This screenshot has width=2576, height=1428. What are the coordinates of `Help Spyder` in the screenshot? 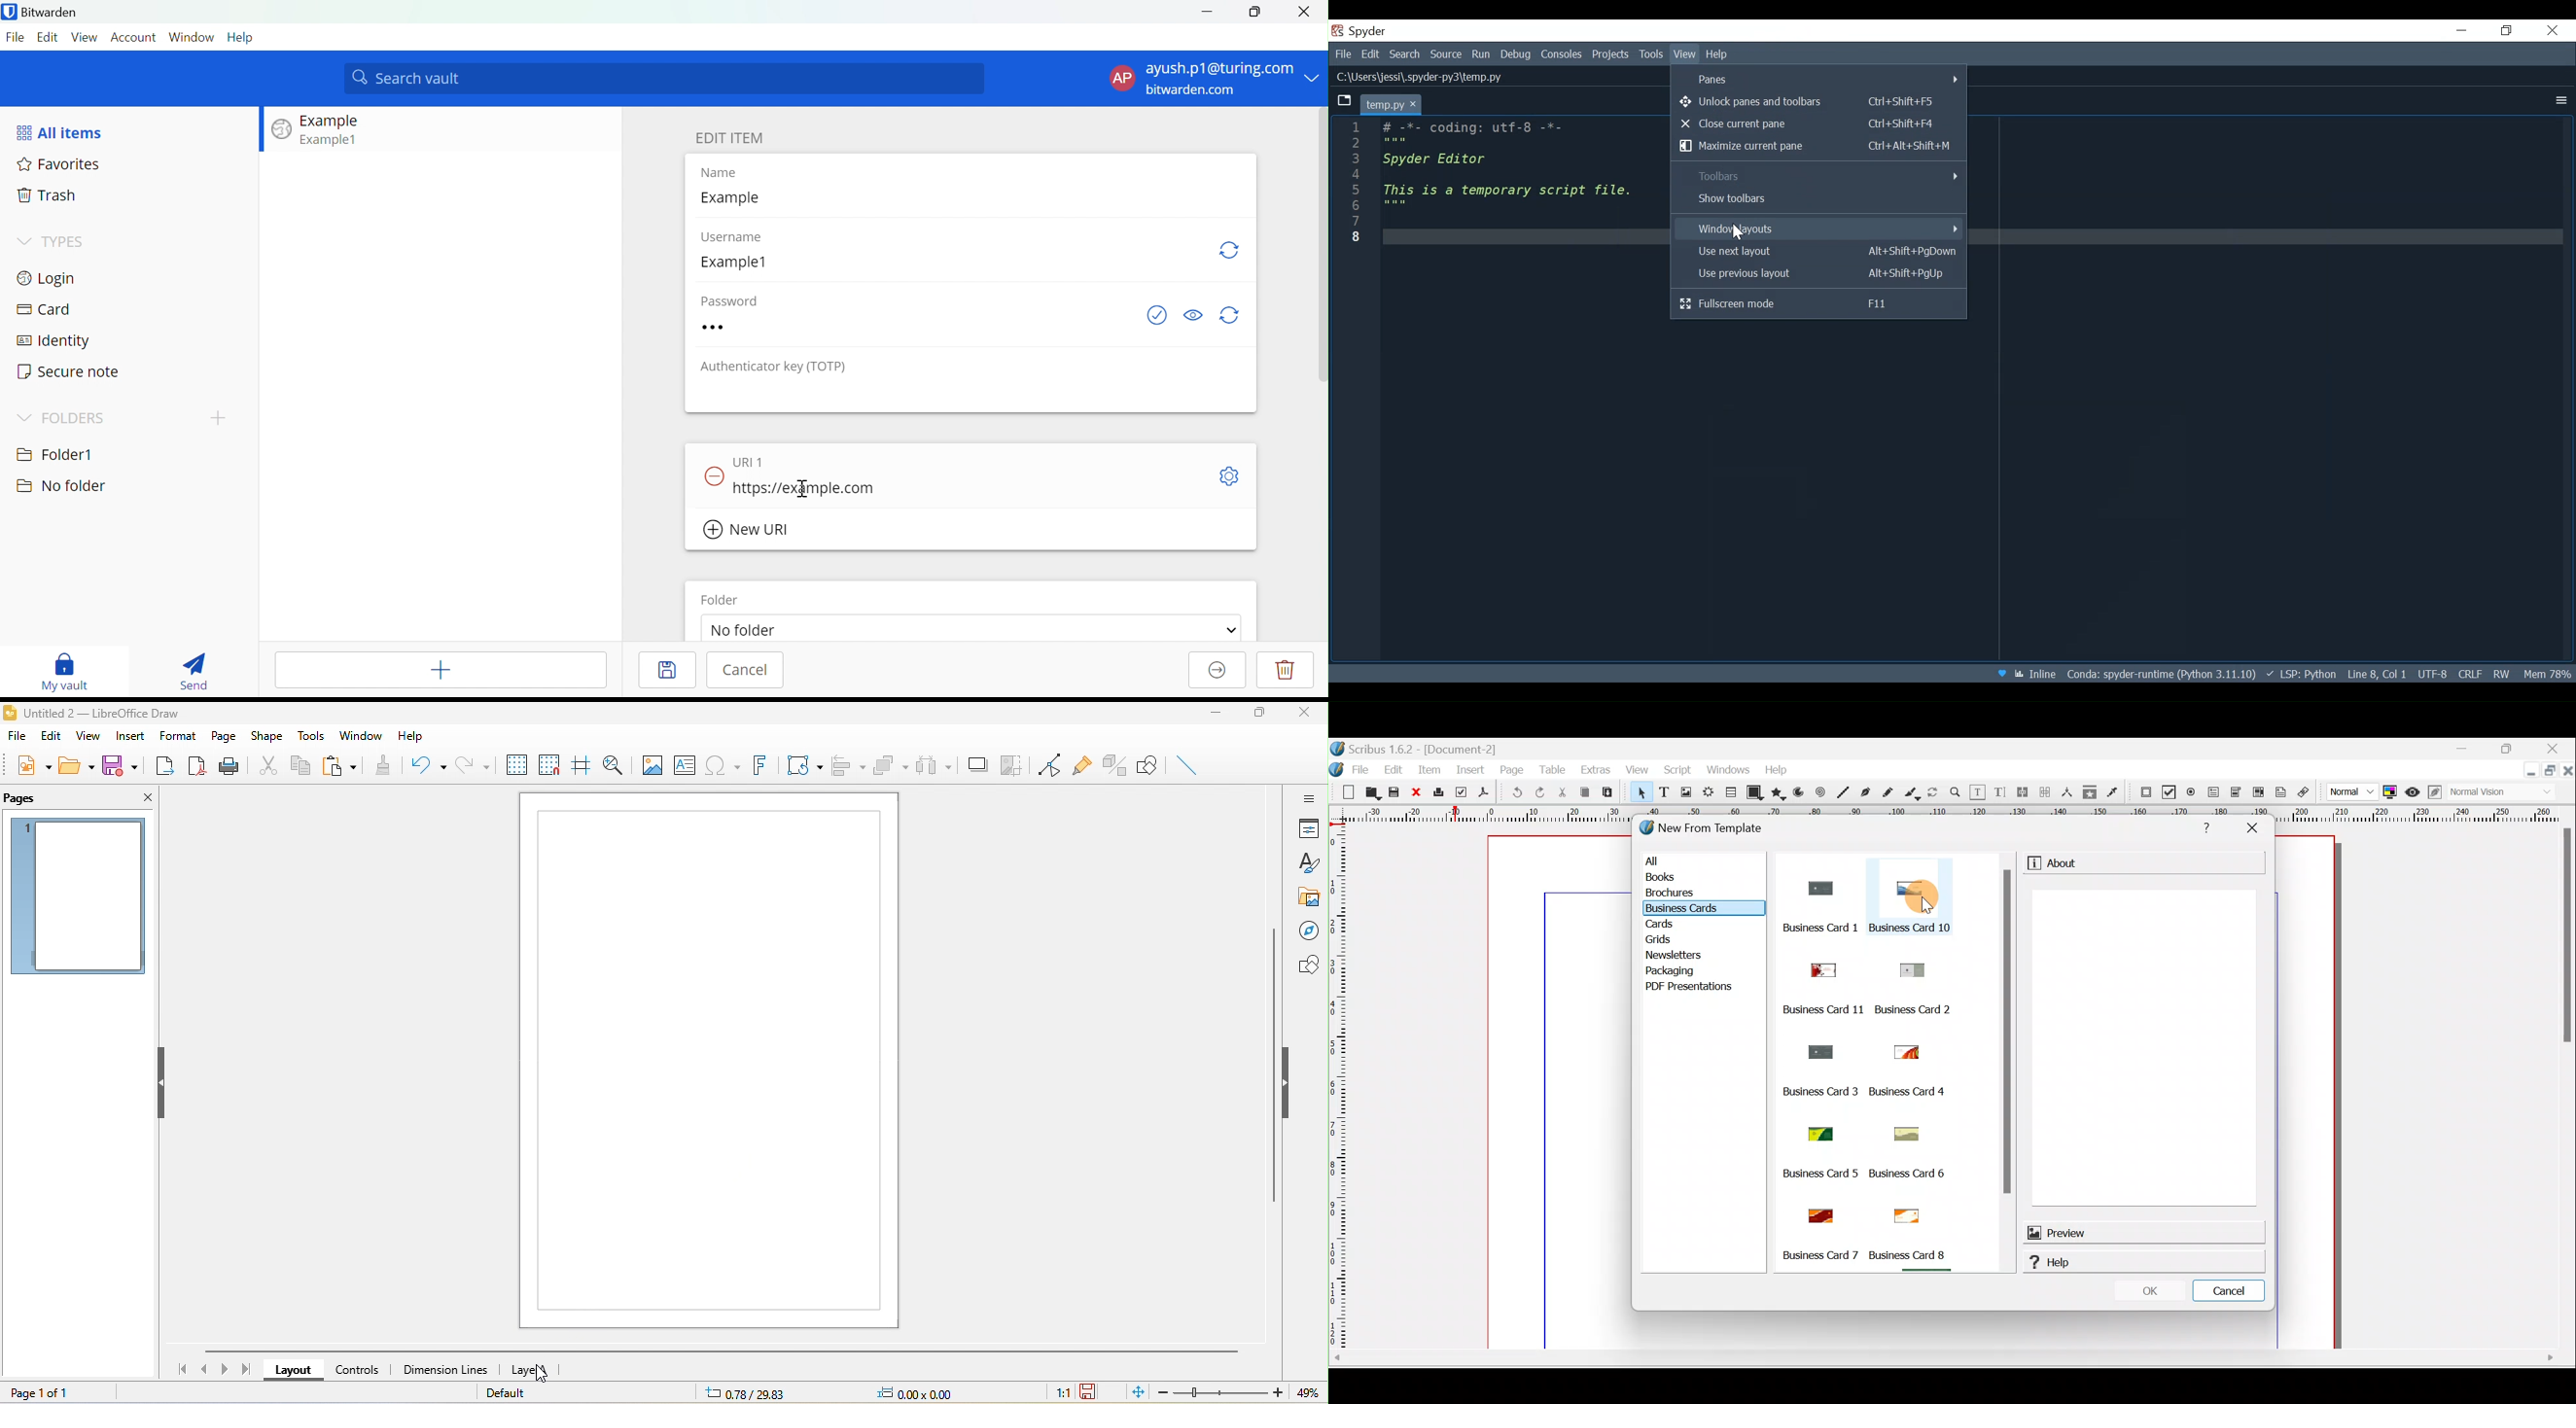 It's located at (2001, 673).